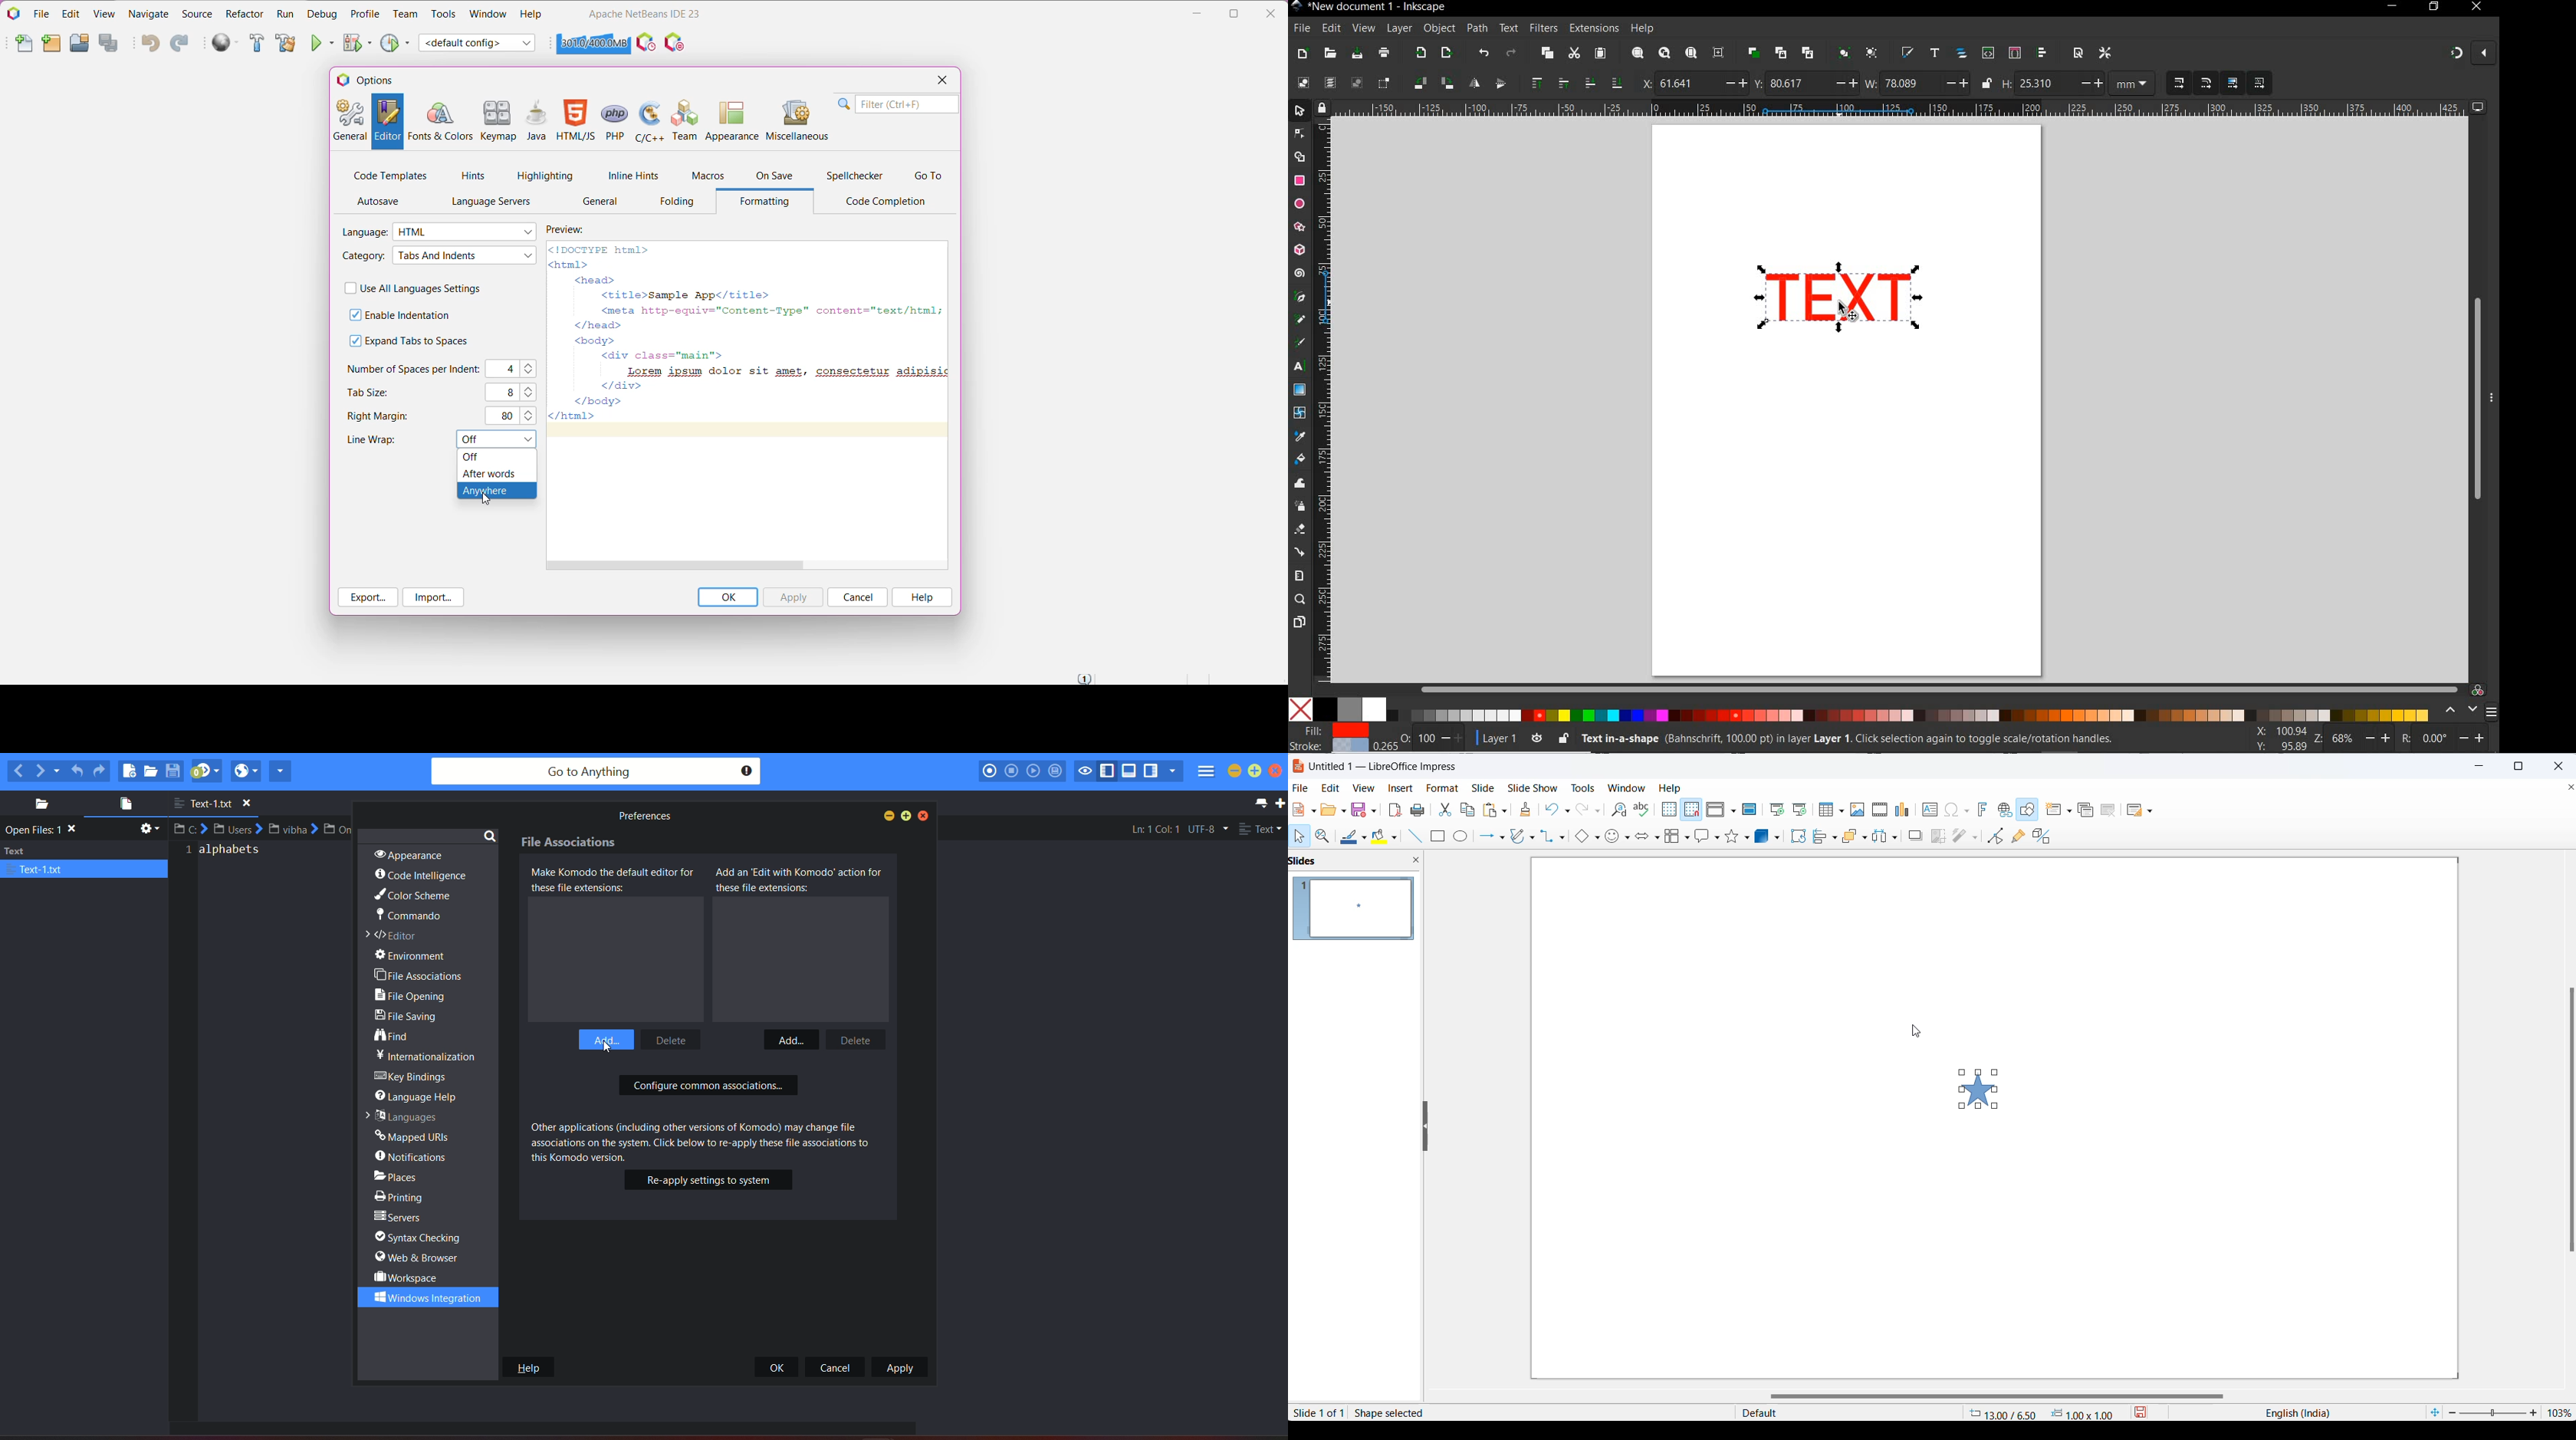  What do you see at coordinates (494, 490) in the screenshot?
I see `Anywhere` at bounding box center [494, 490].